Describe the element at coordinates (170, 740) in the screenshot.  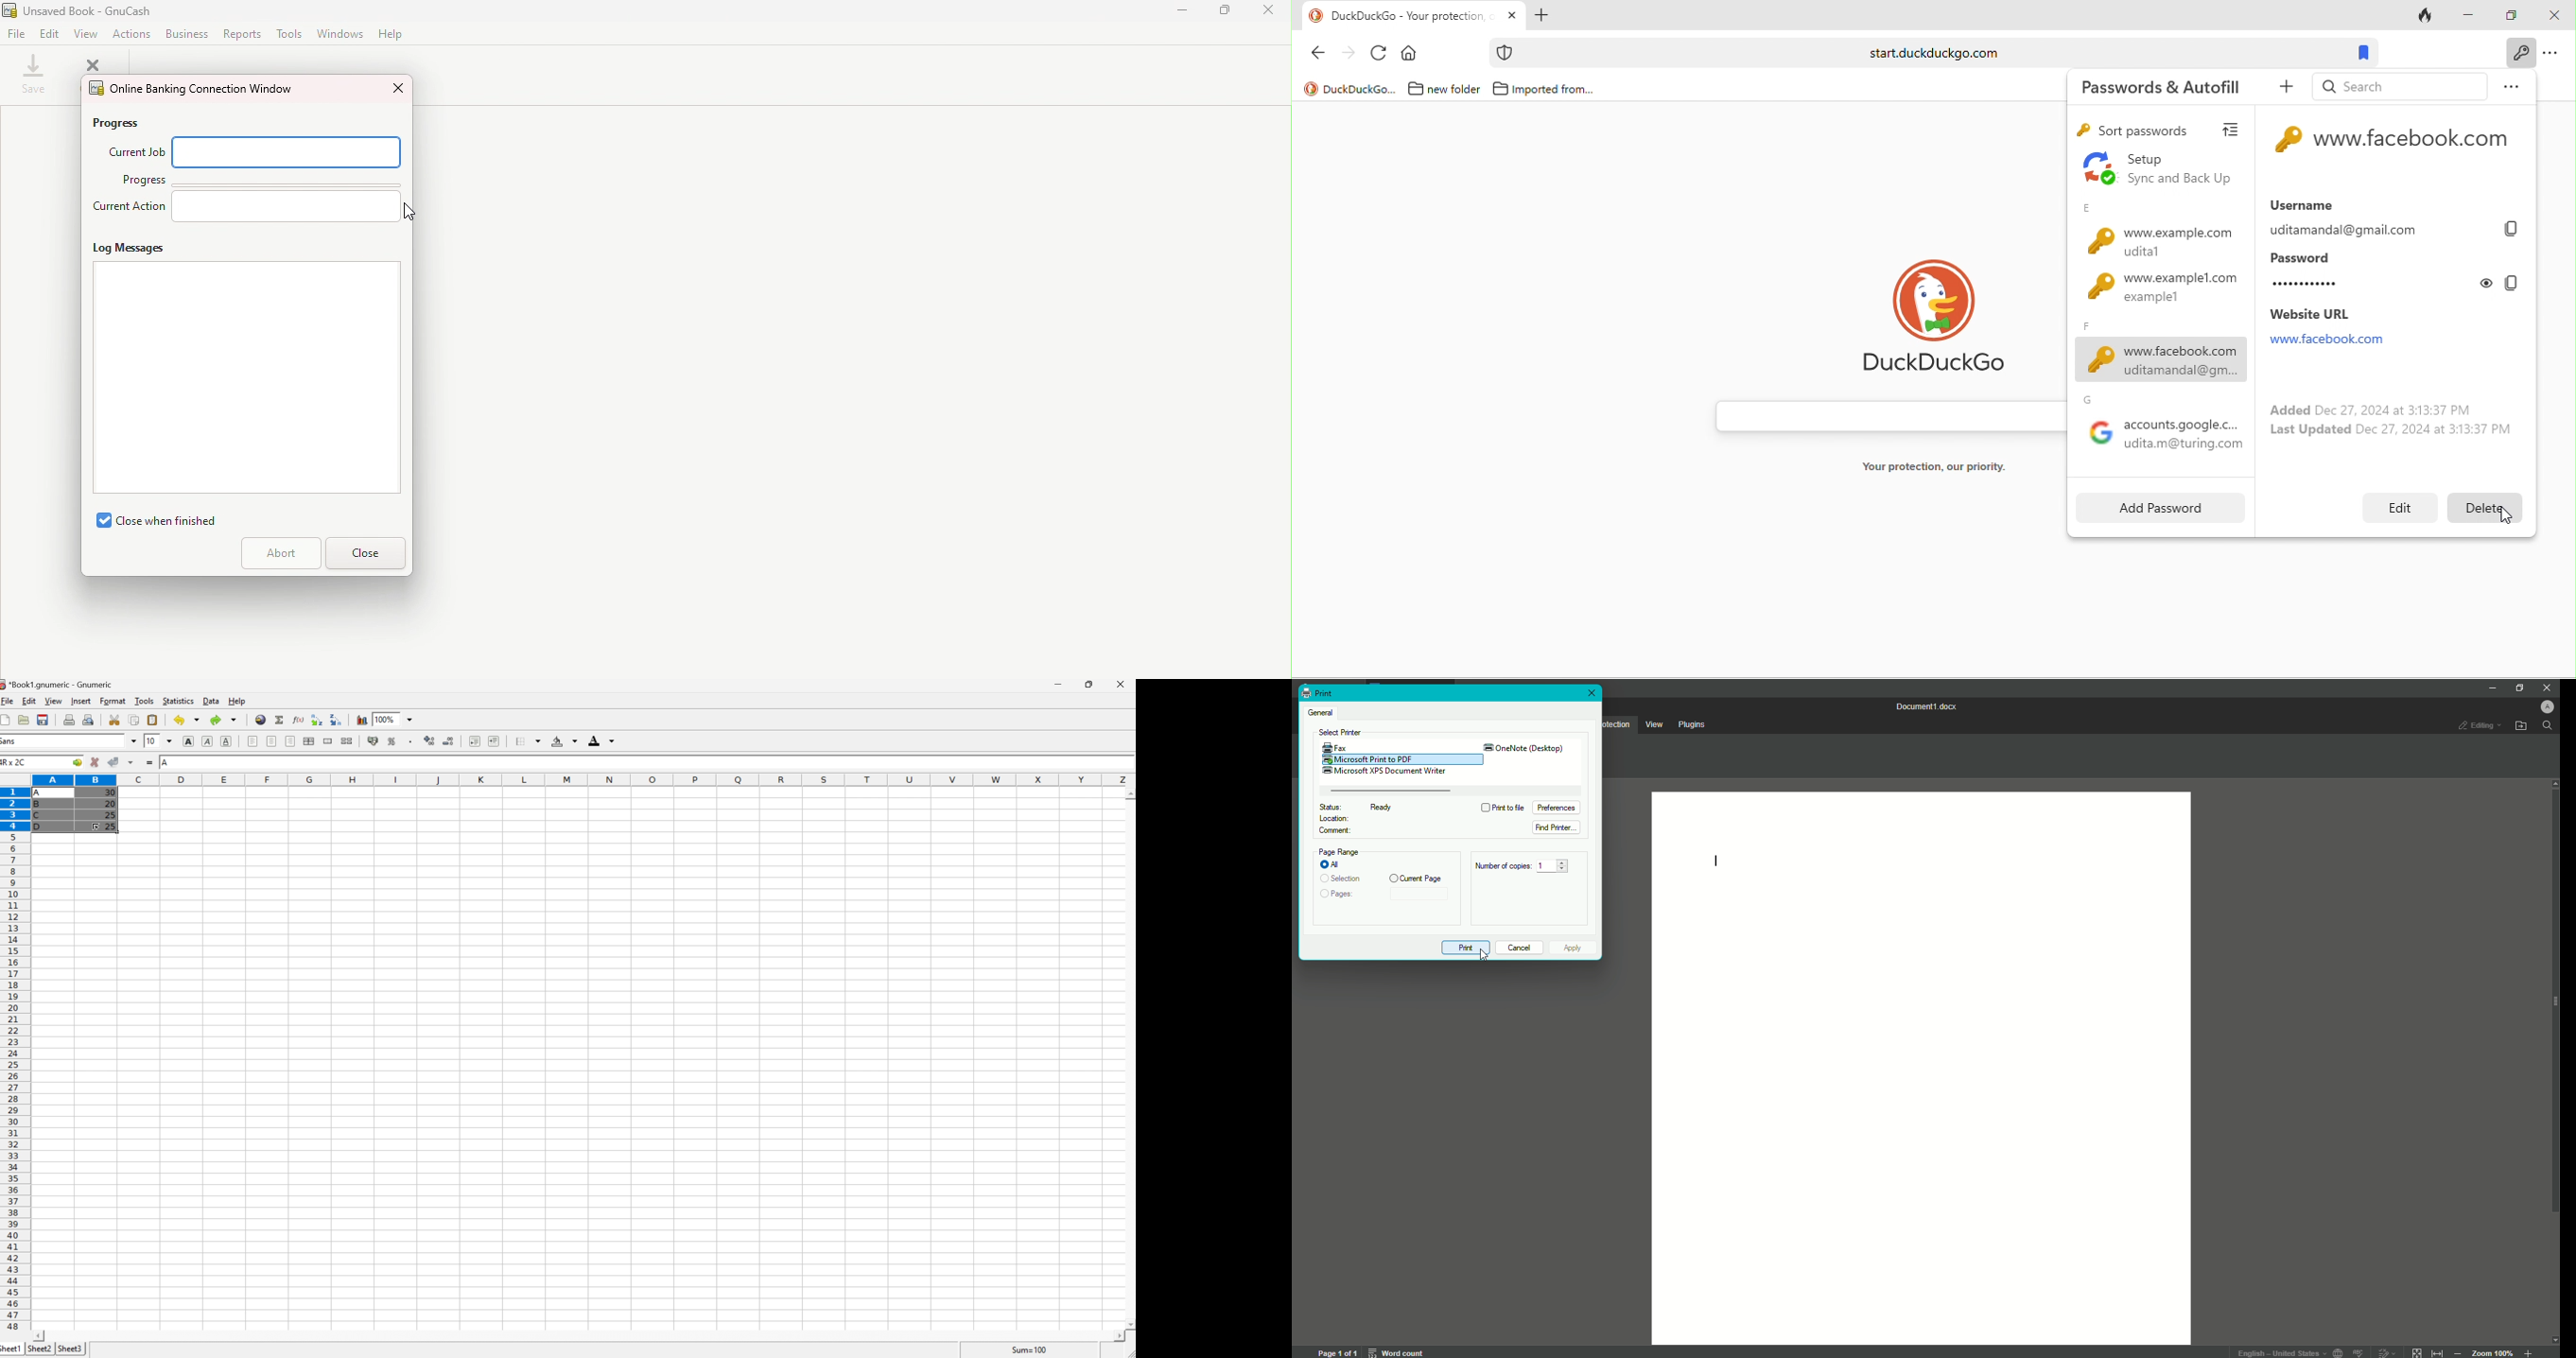
I see `Drop Down` at that location.